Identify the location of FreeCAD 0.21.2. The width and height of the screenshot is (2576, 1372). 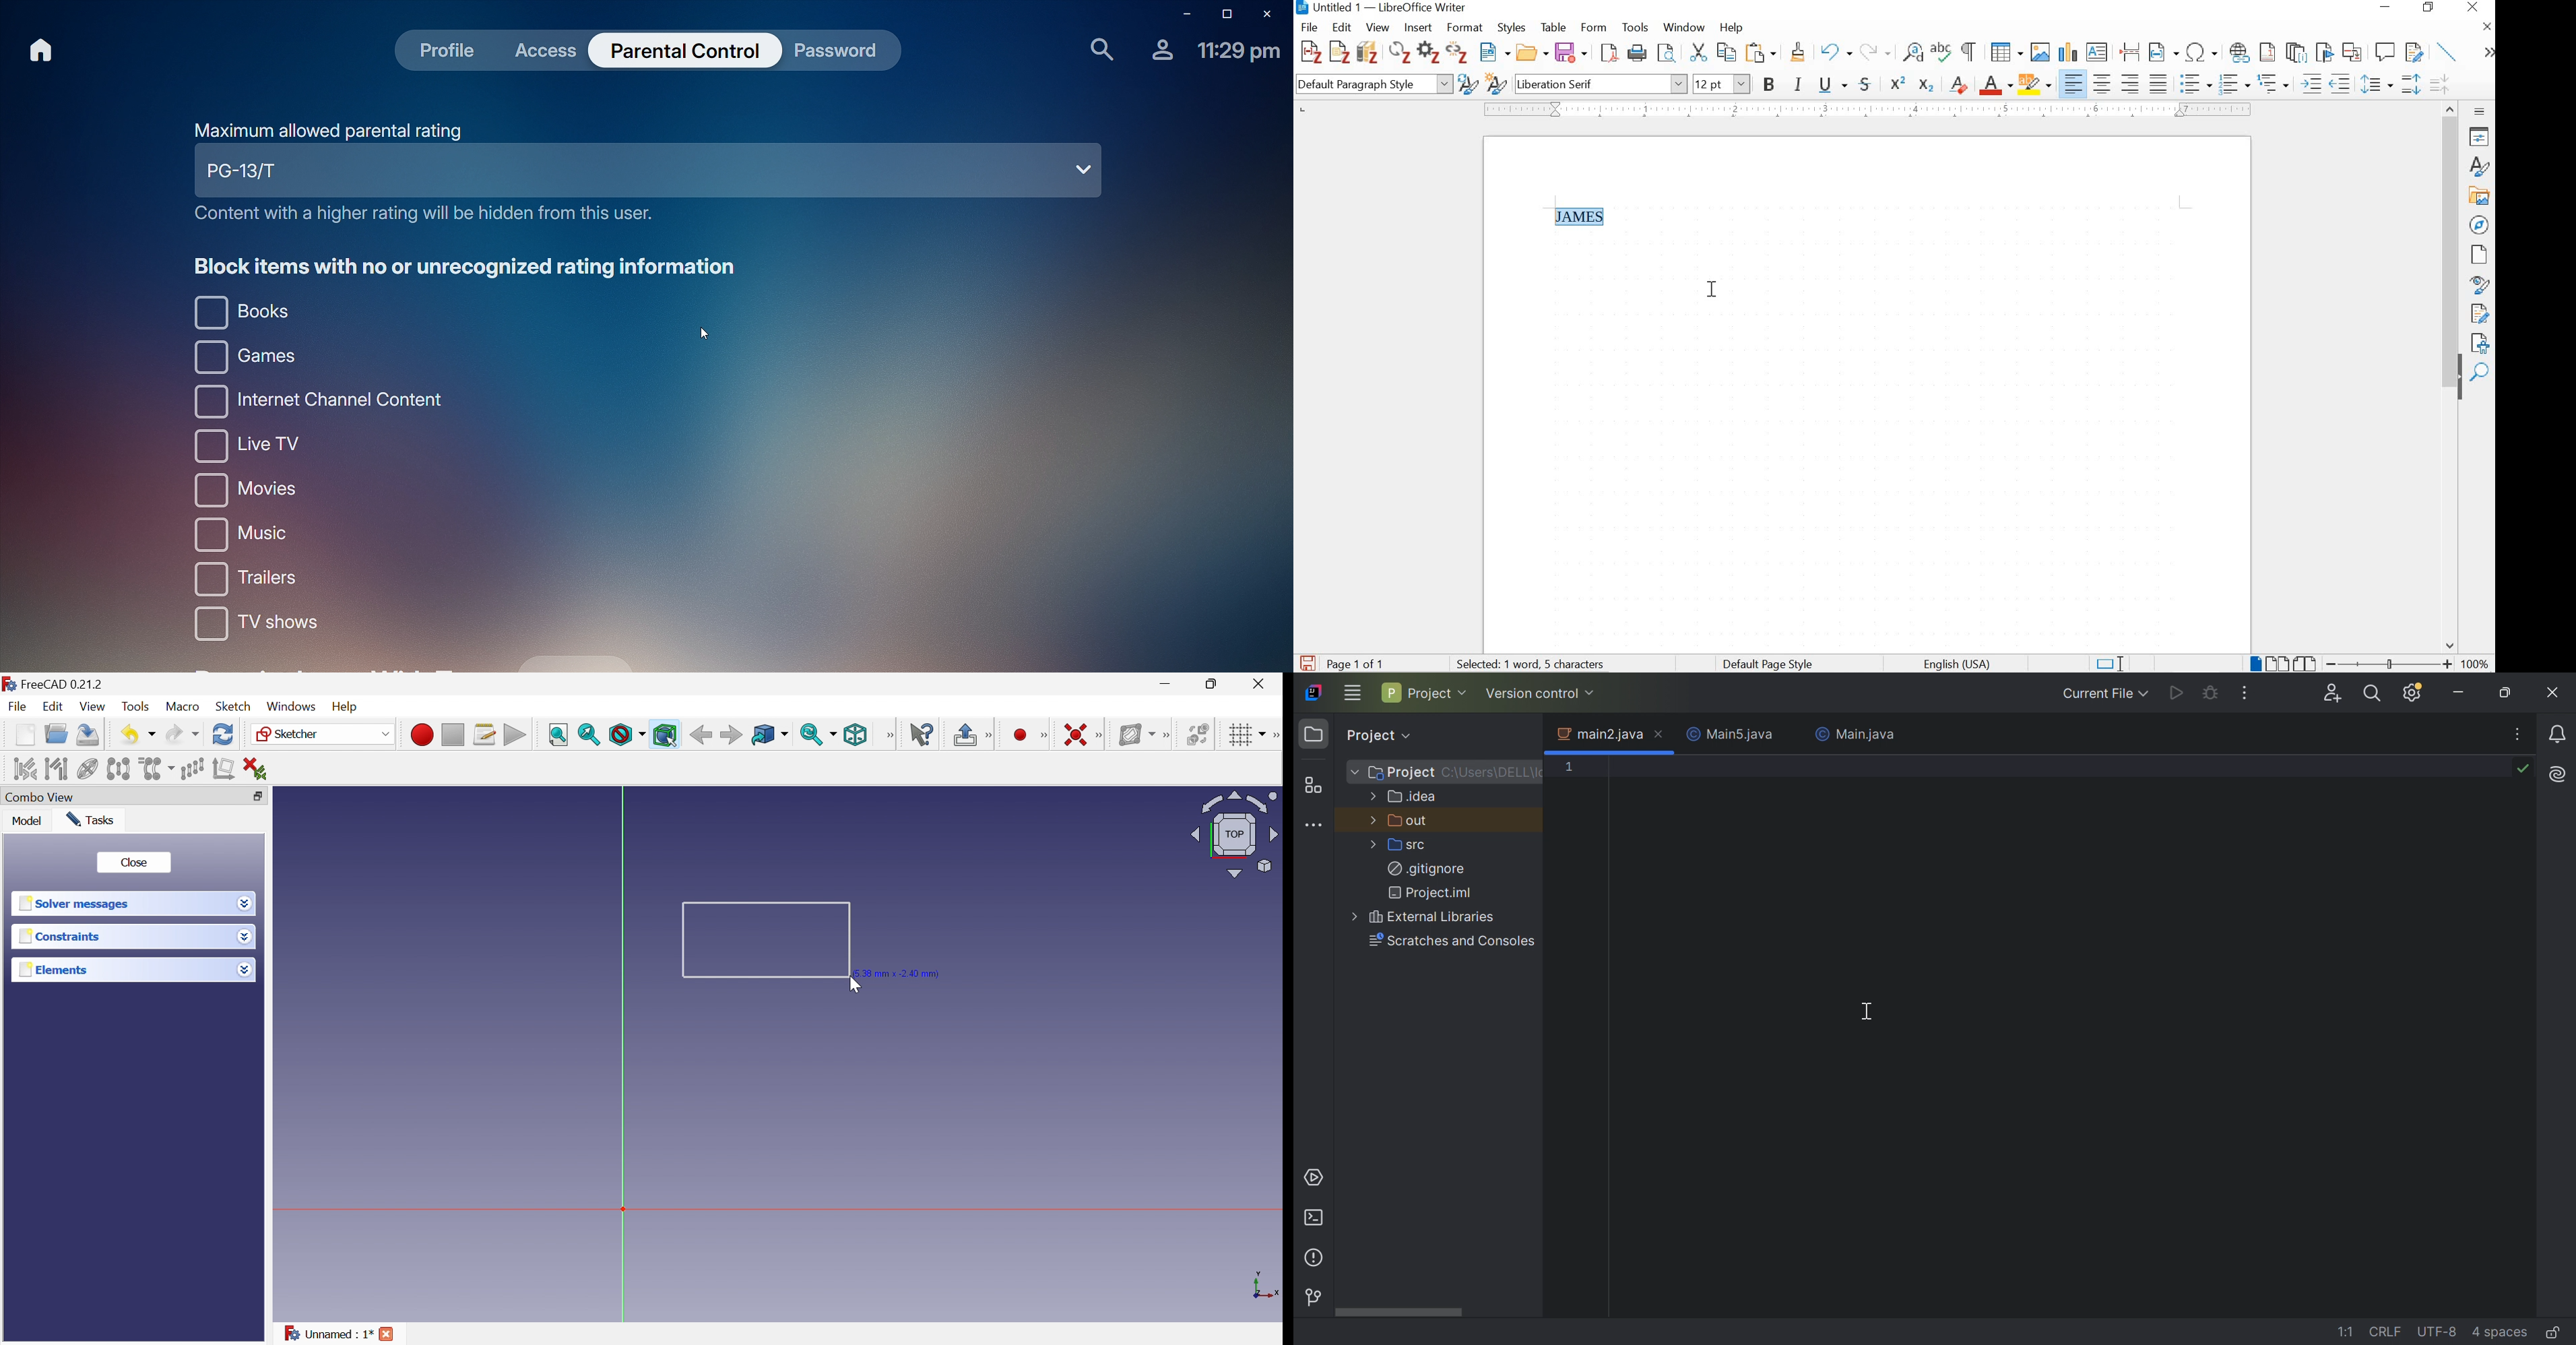
(63, 684).